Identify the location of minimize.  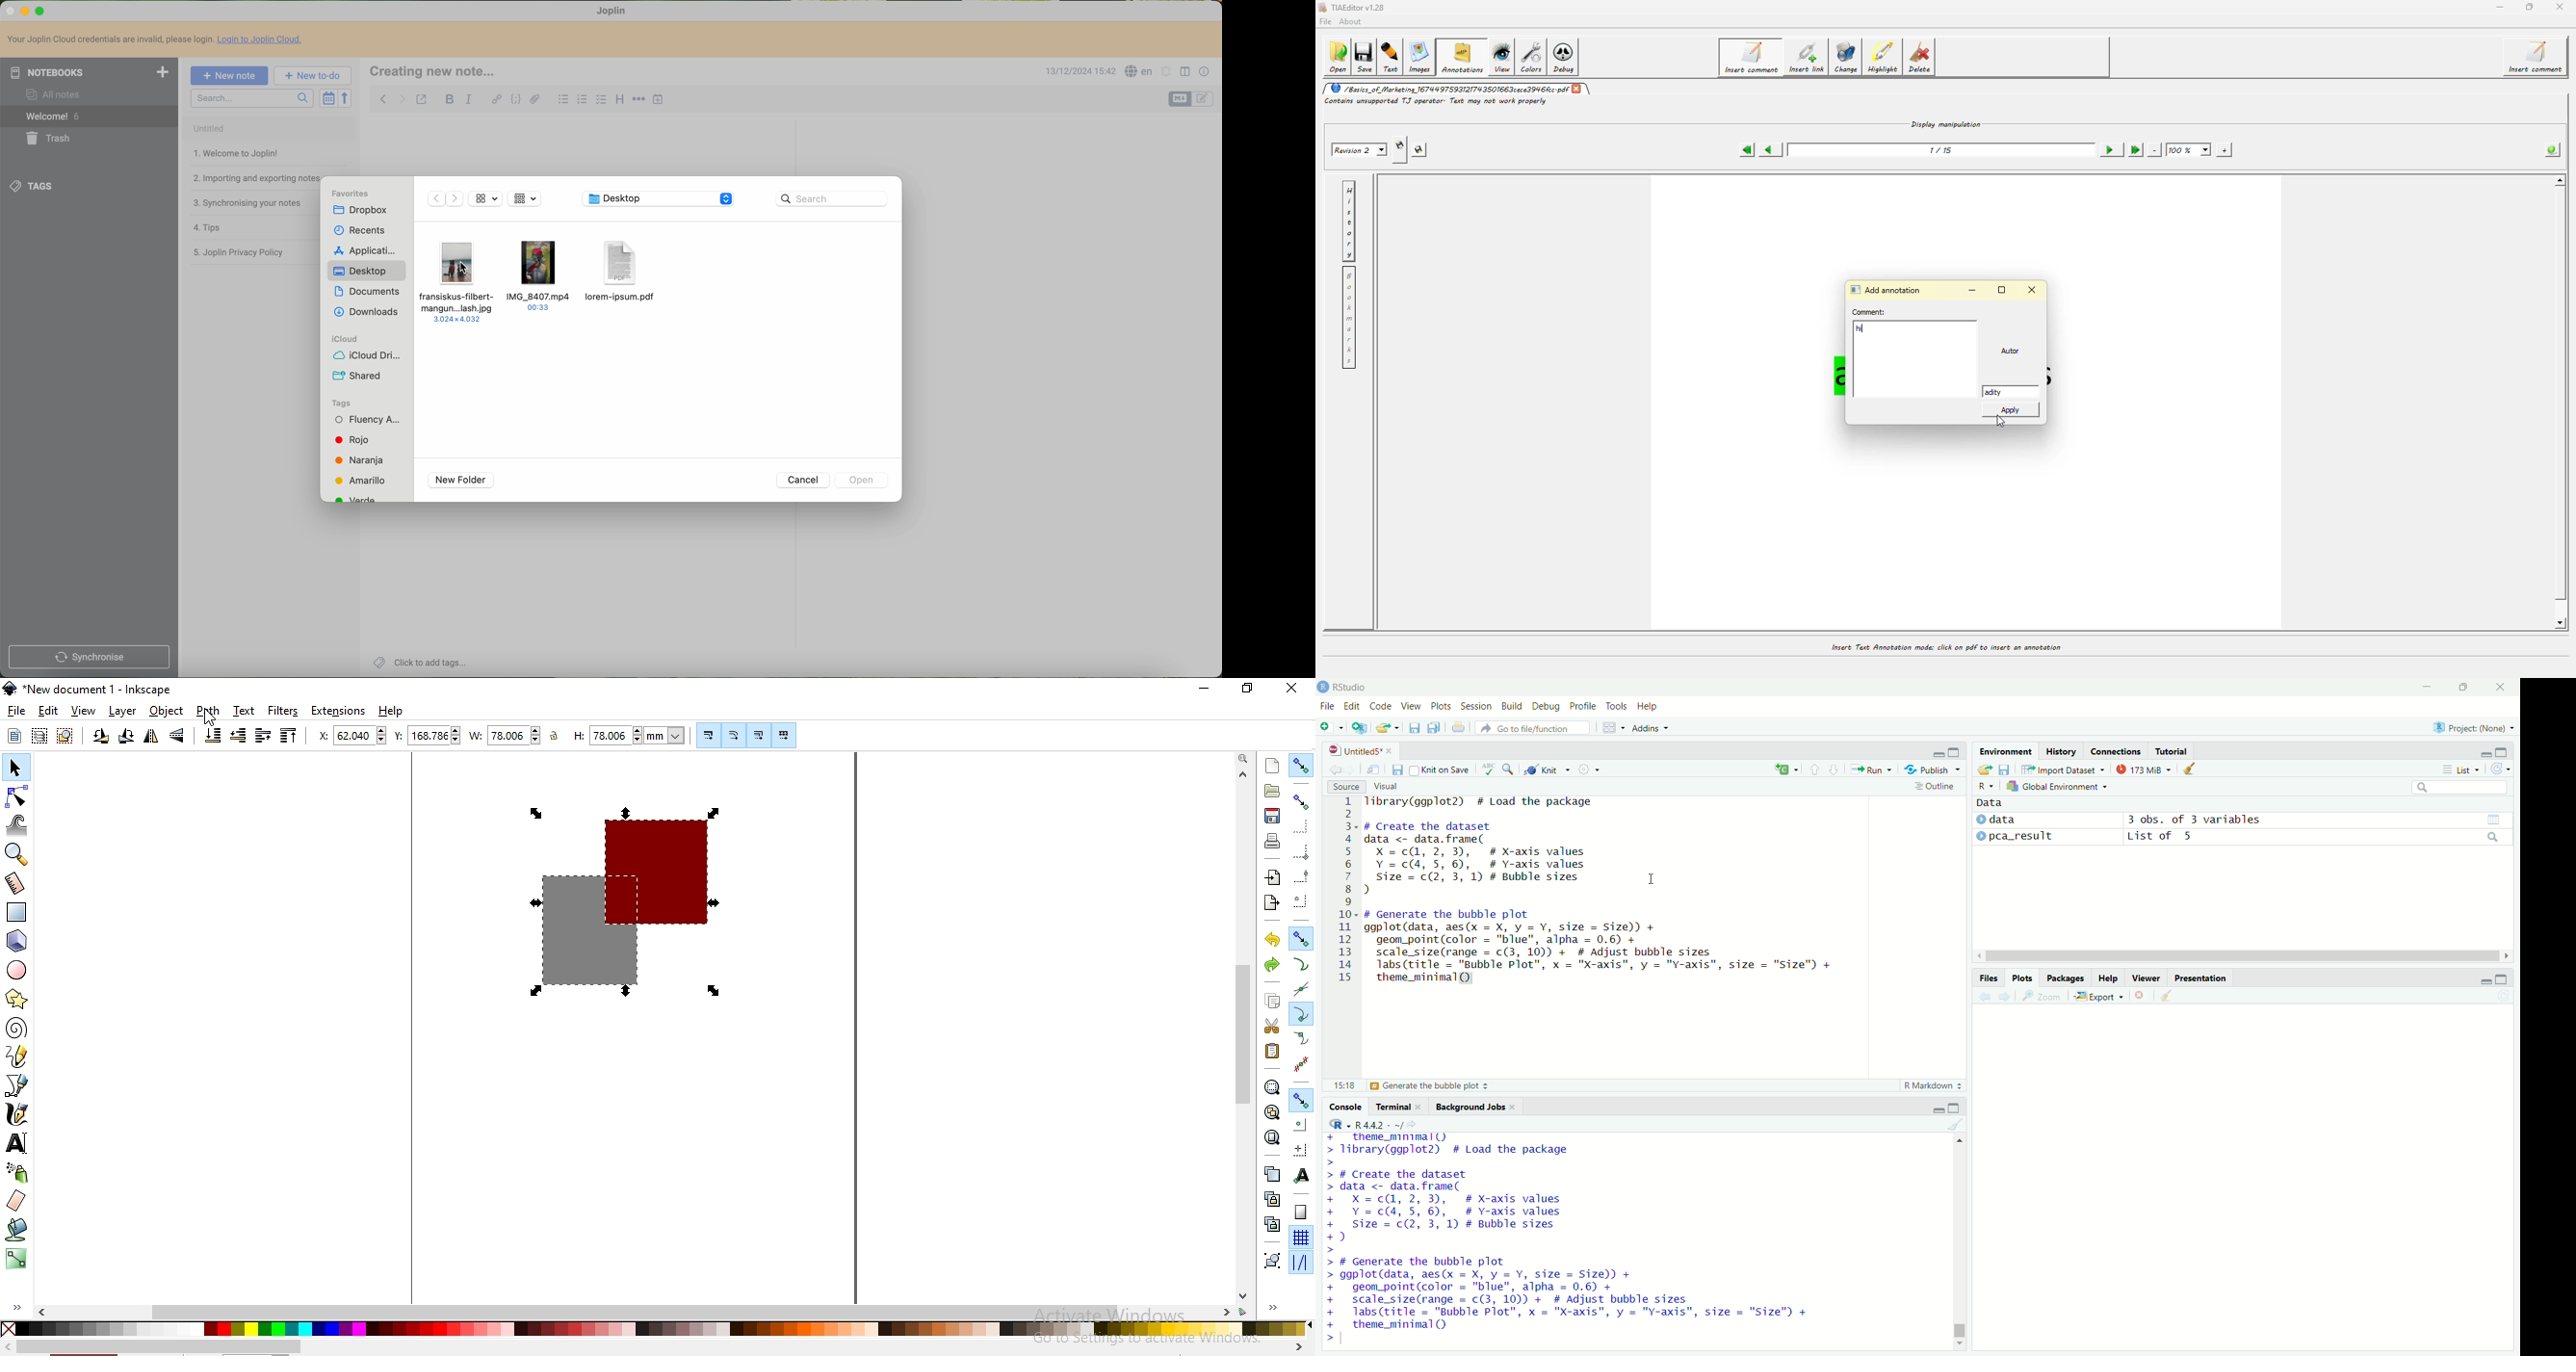
(2427, 687).